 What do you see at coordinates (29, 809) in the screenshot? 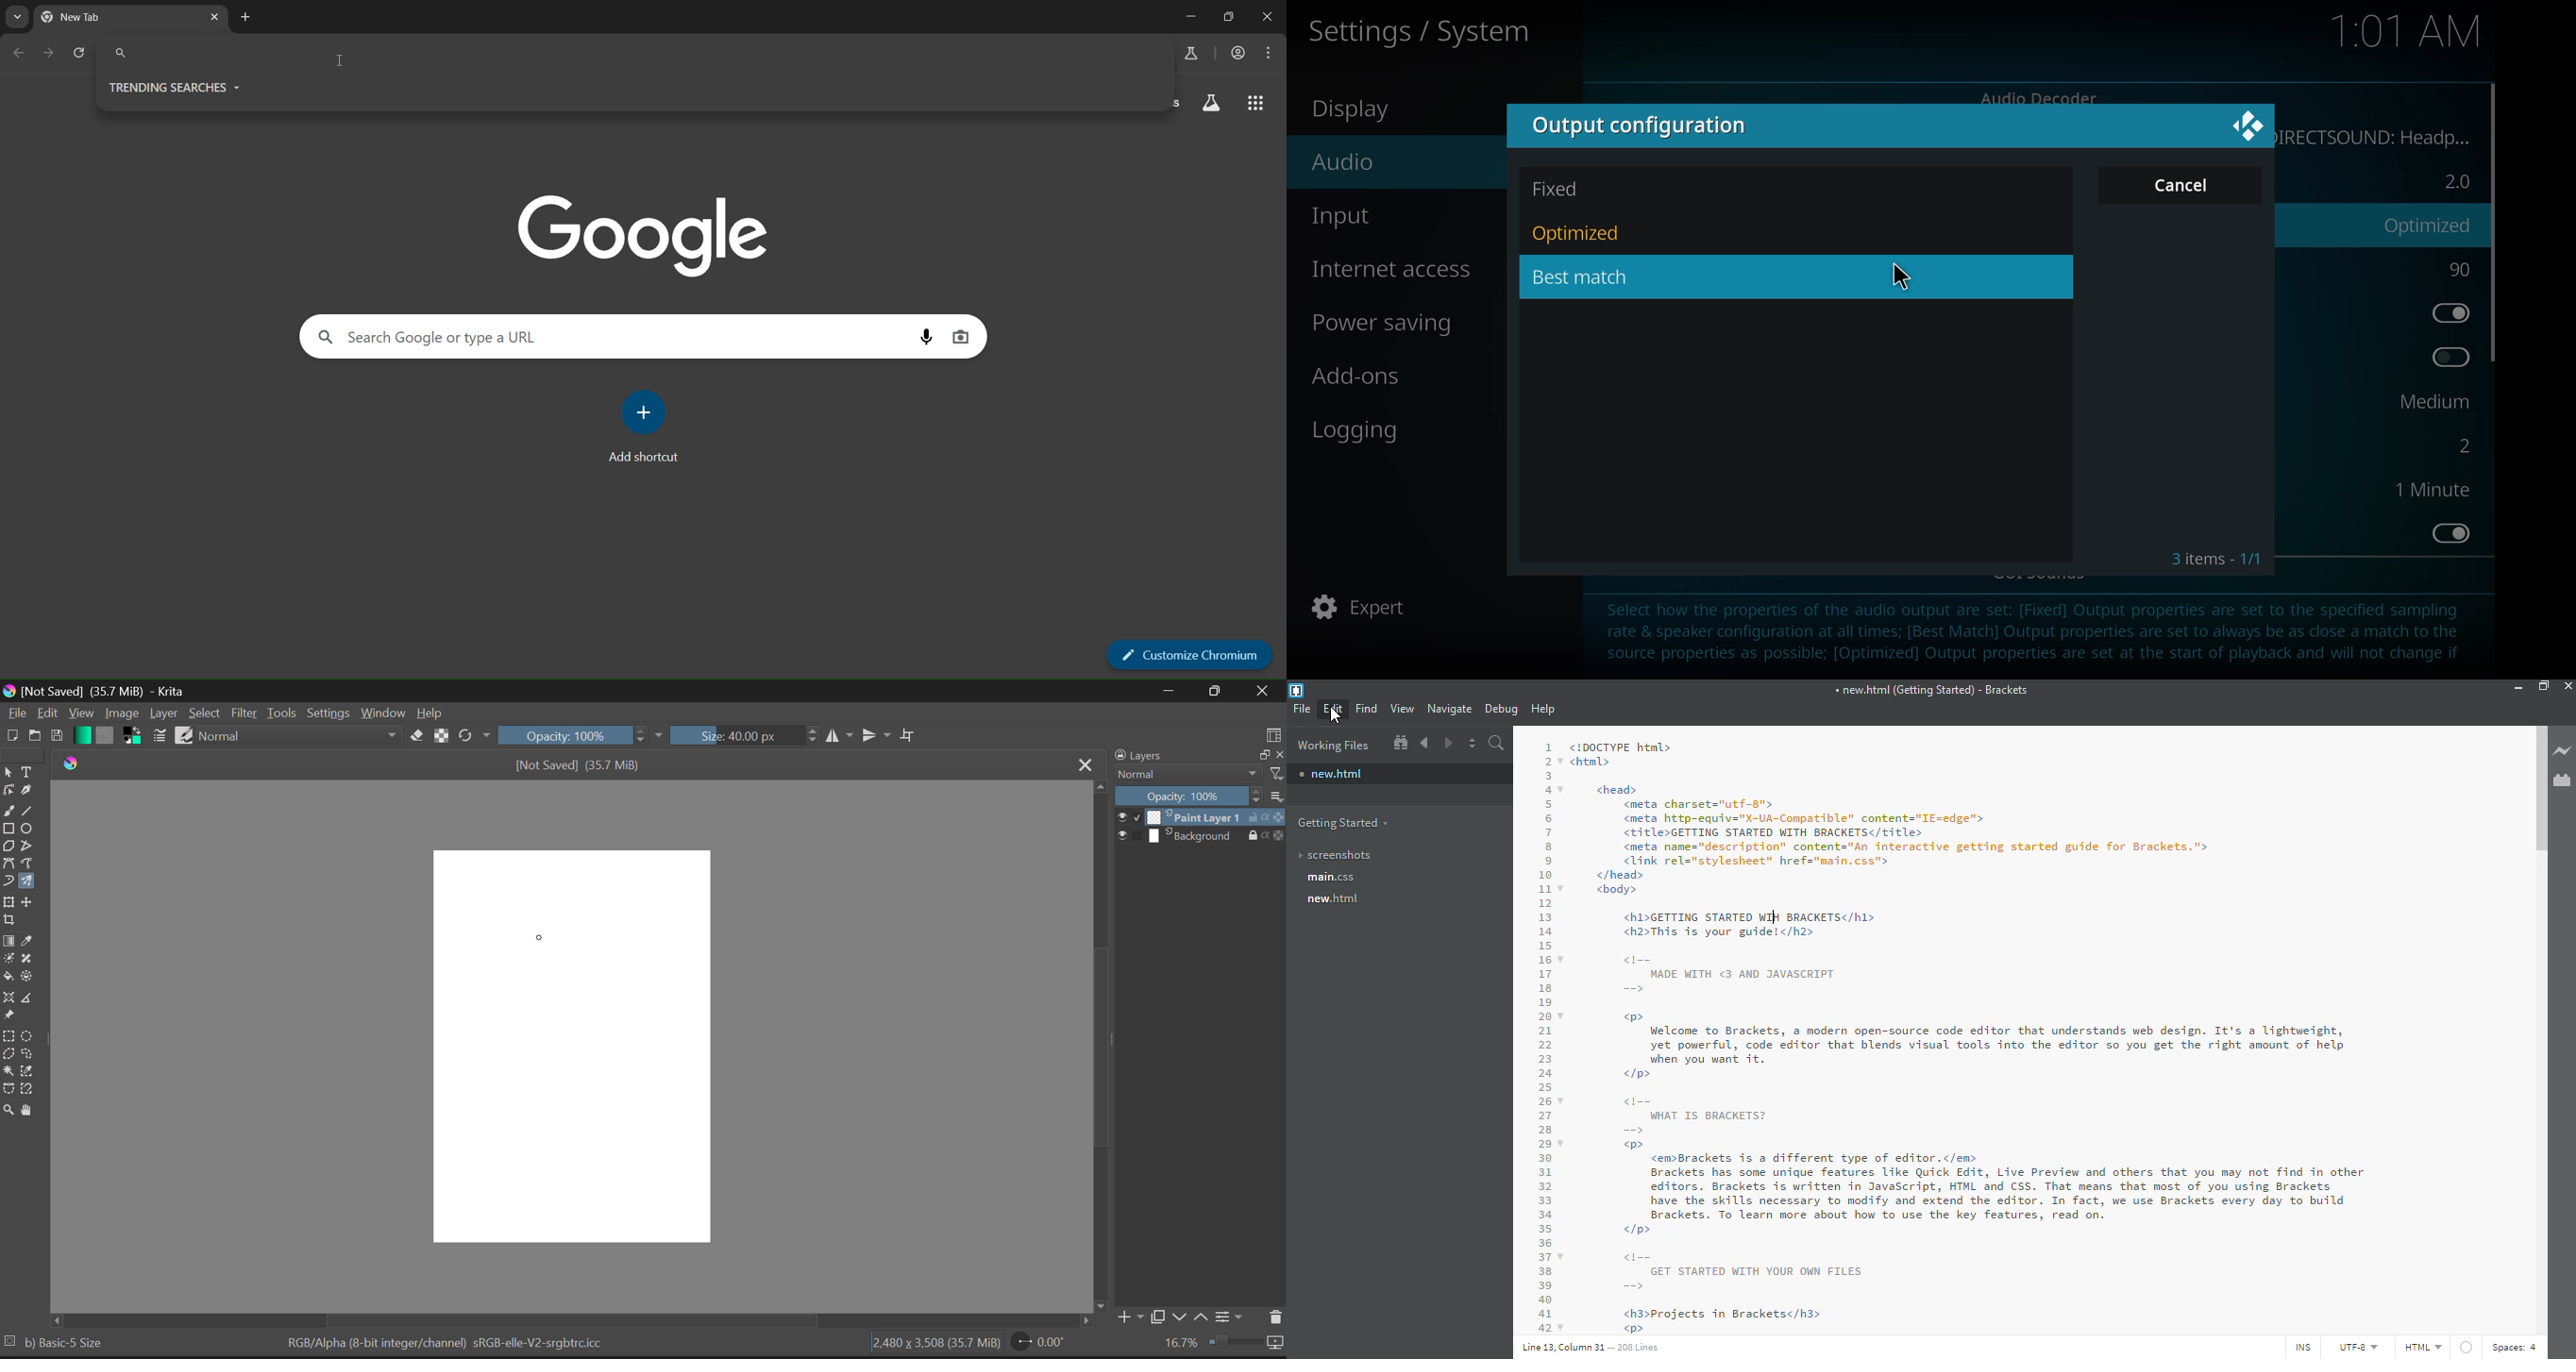
I see `Line` at bounding box center [29, 809].